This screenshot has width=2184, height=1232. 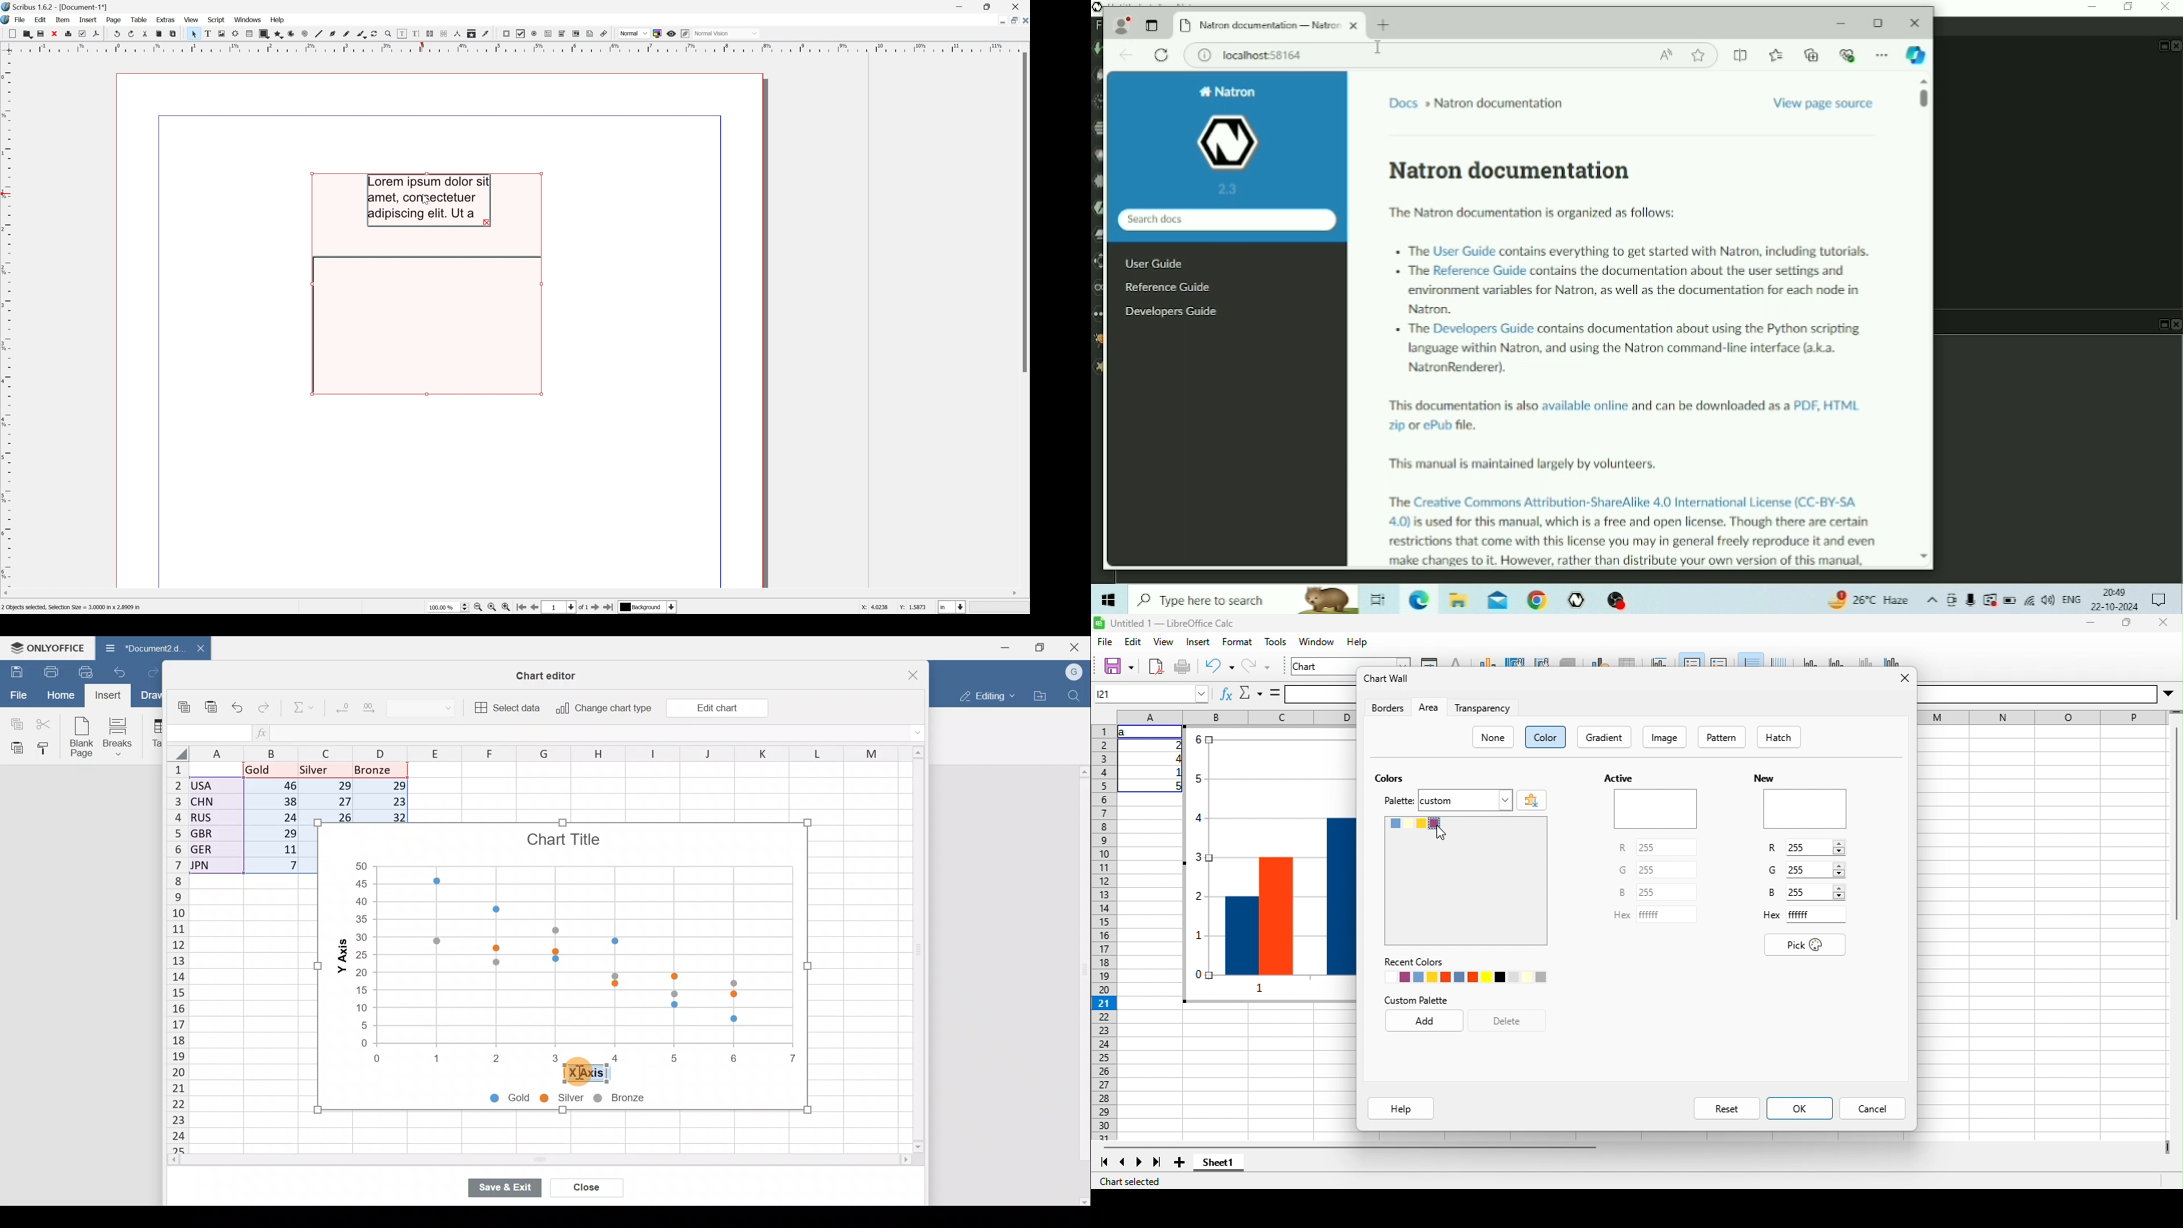 I want to click on chart type, so click(x=1488, y=661).